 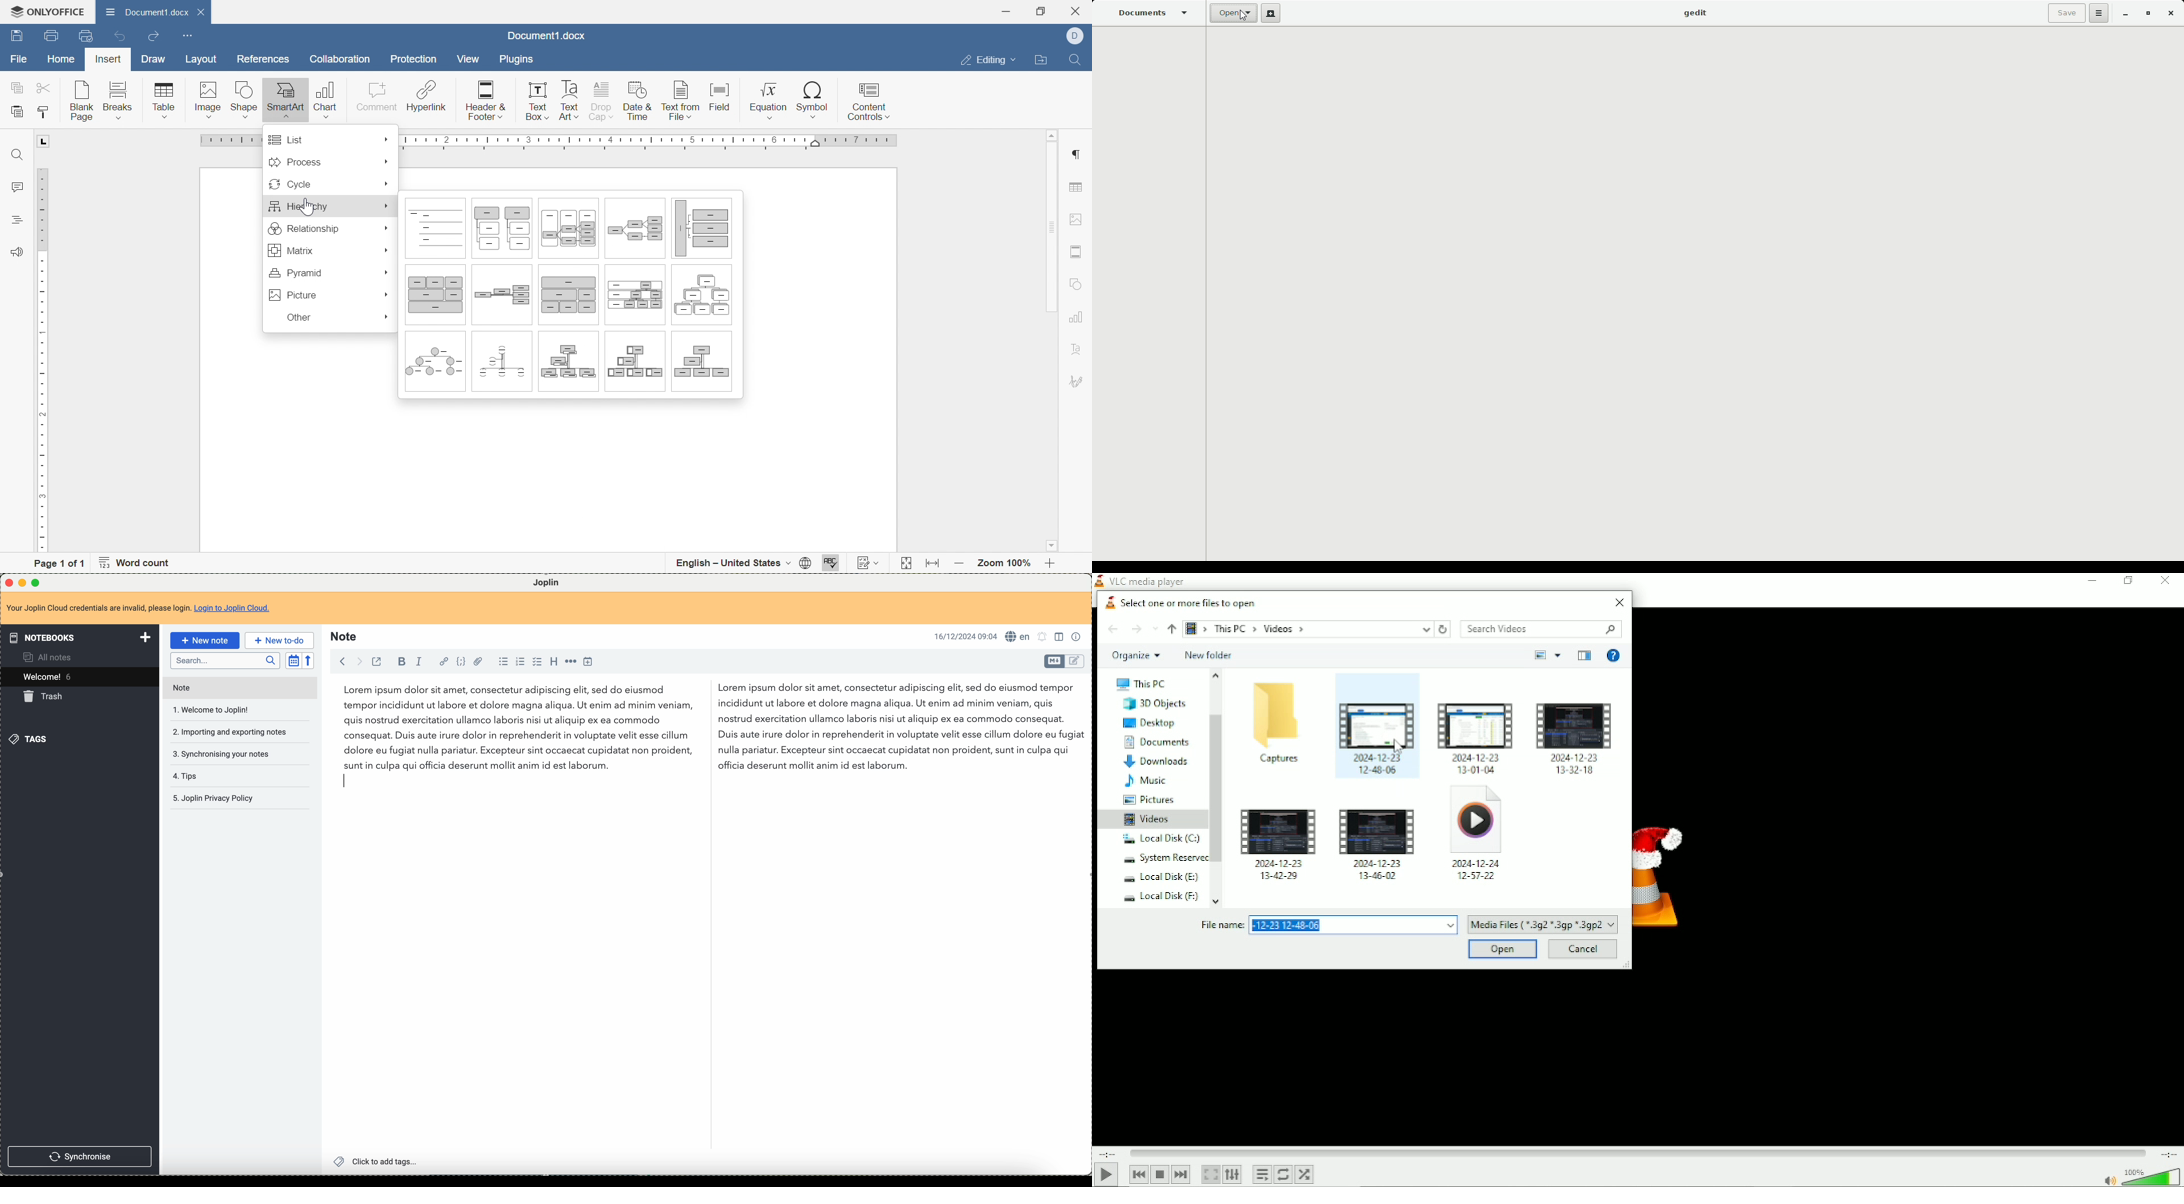 What do you see at coordinates (386, 251) in the screenshot?
I see `More` at bounding box center [386, 251].